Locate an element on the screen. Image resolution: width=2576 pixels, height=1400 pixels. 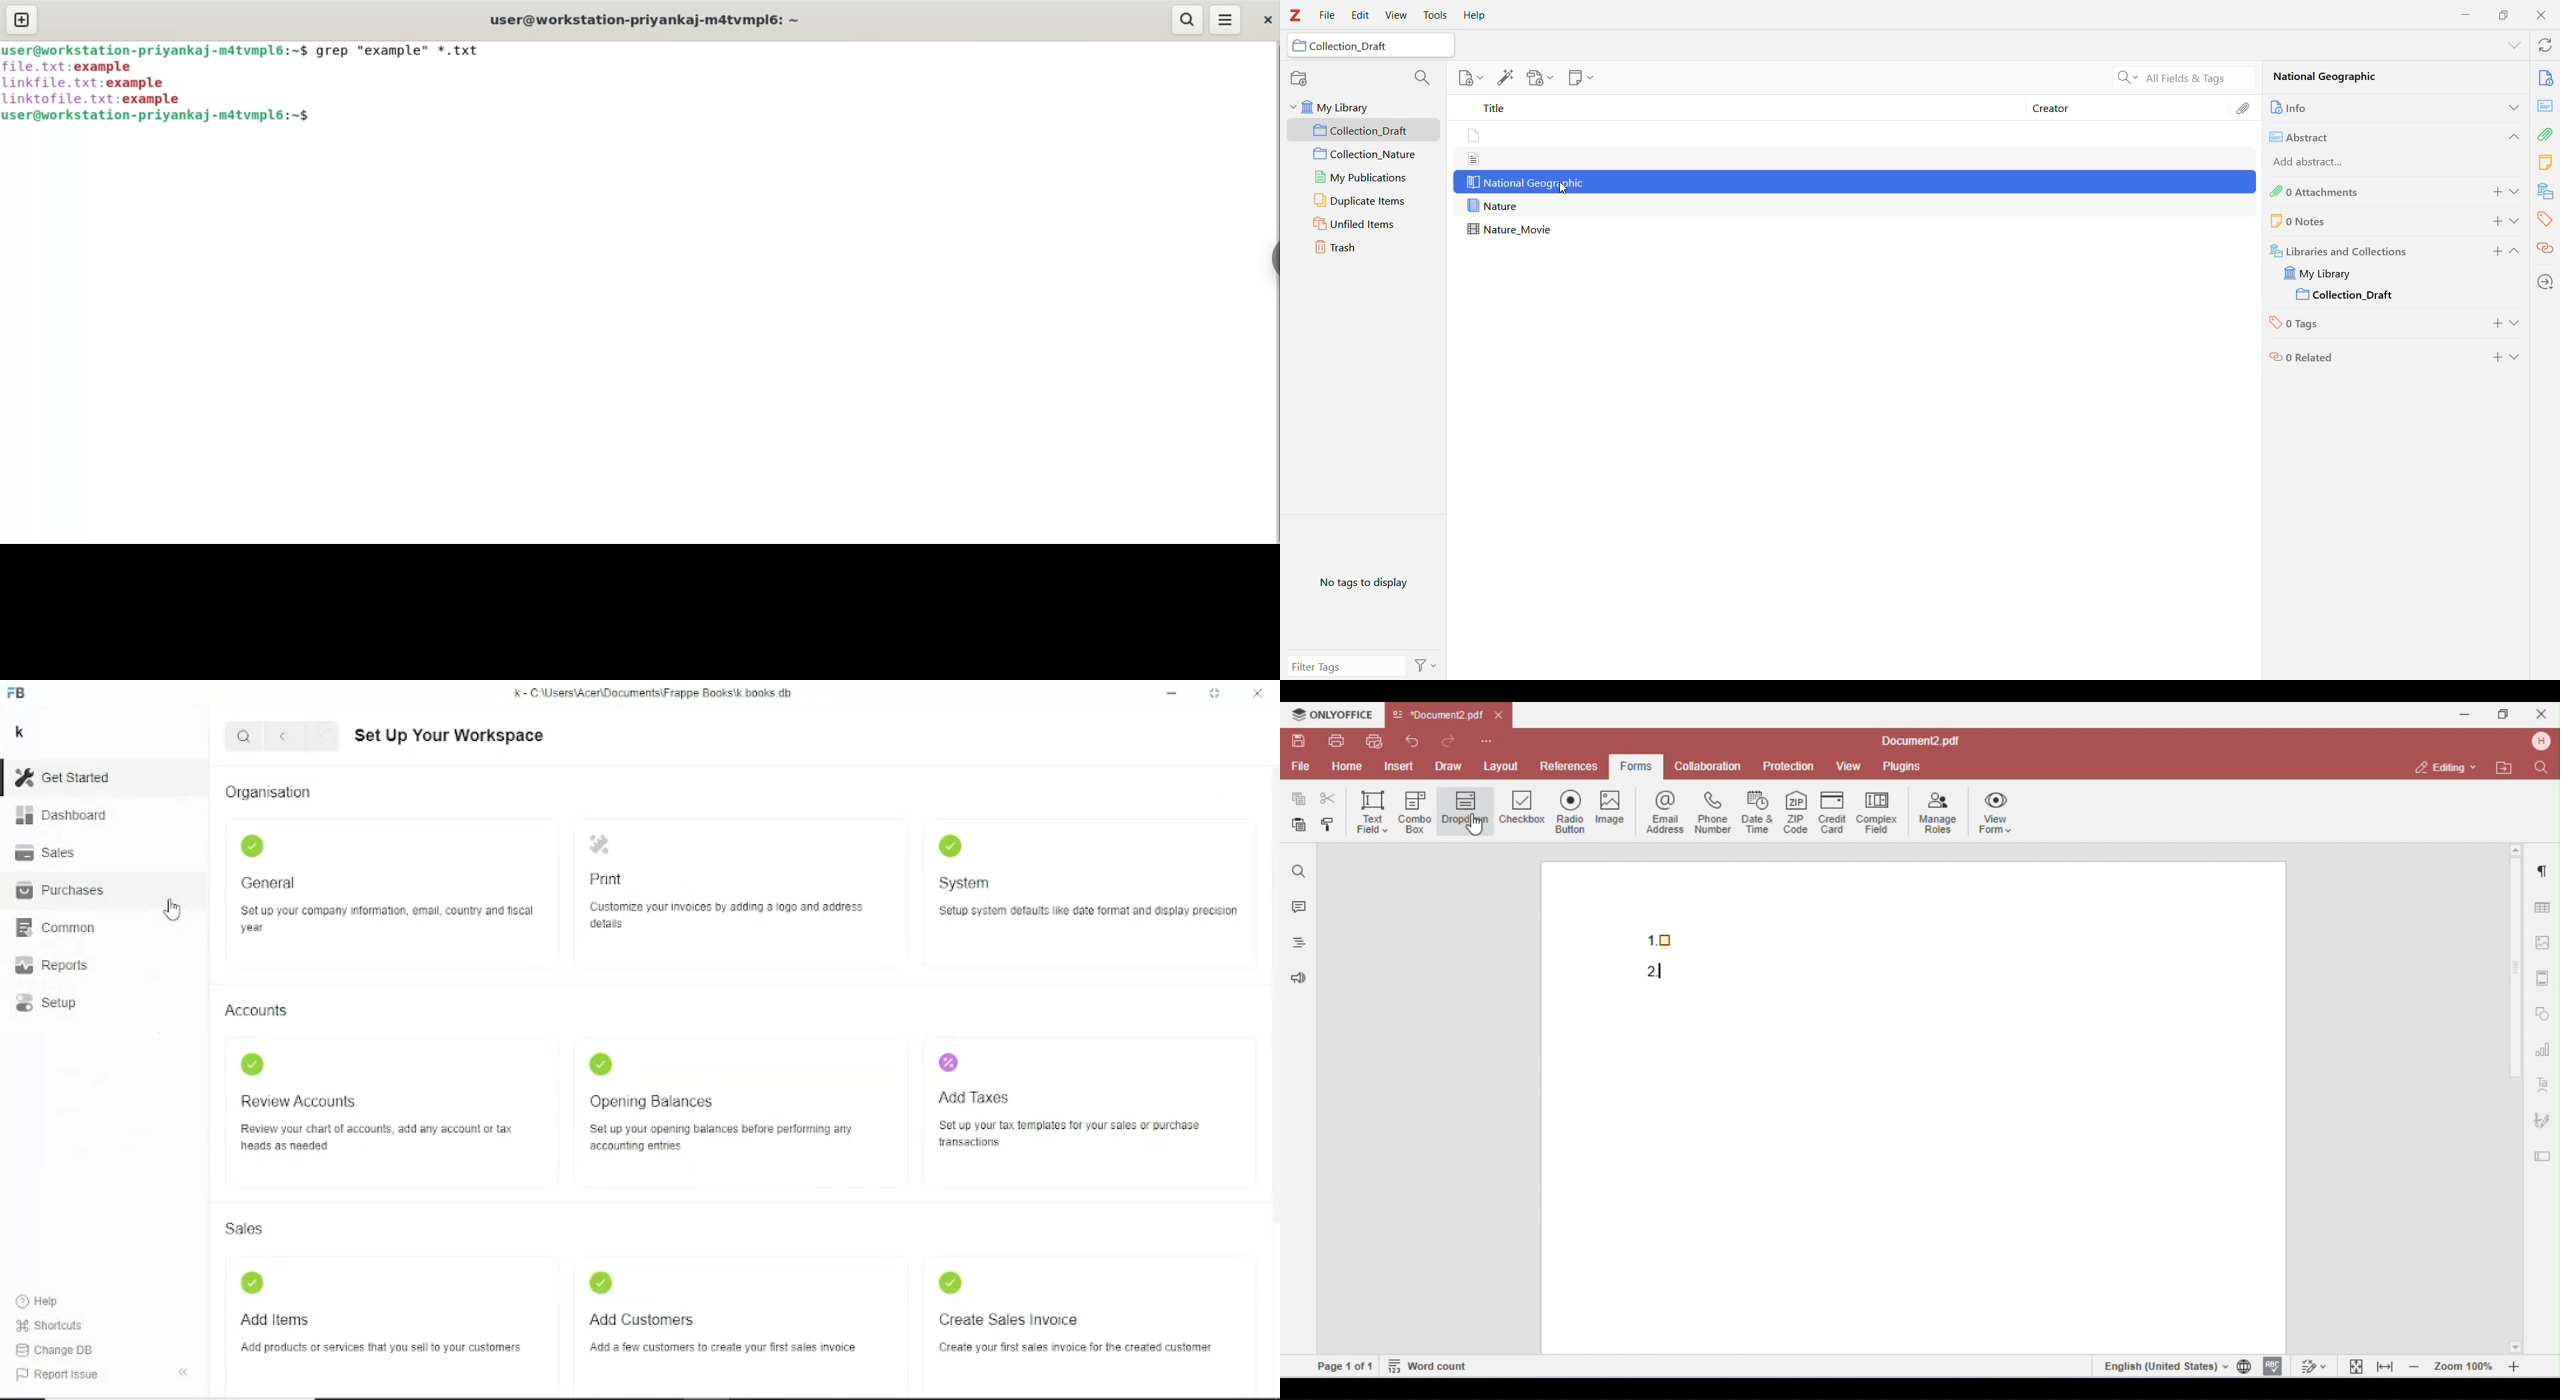
cursor is located at coordinates (1565, 189).